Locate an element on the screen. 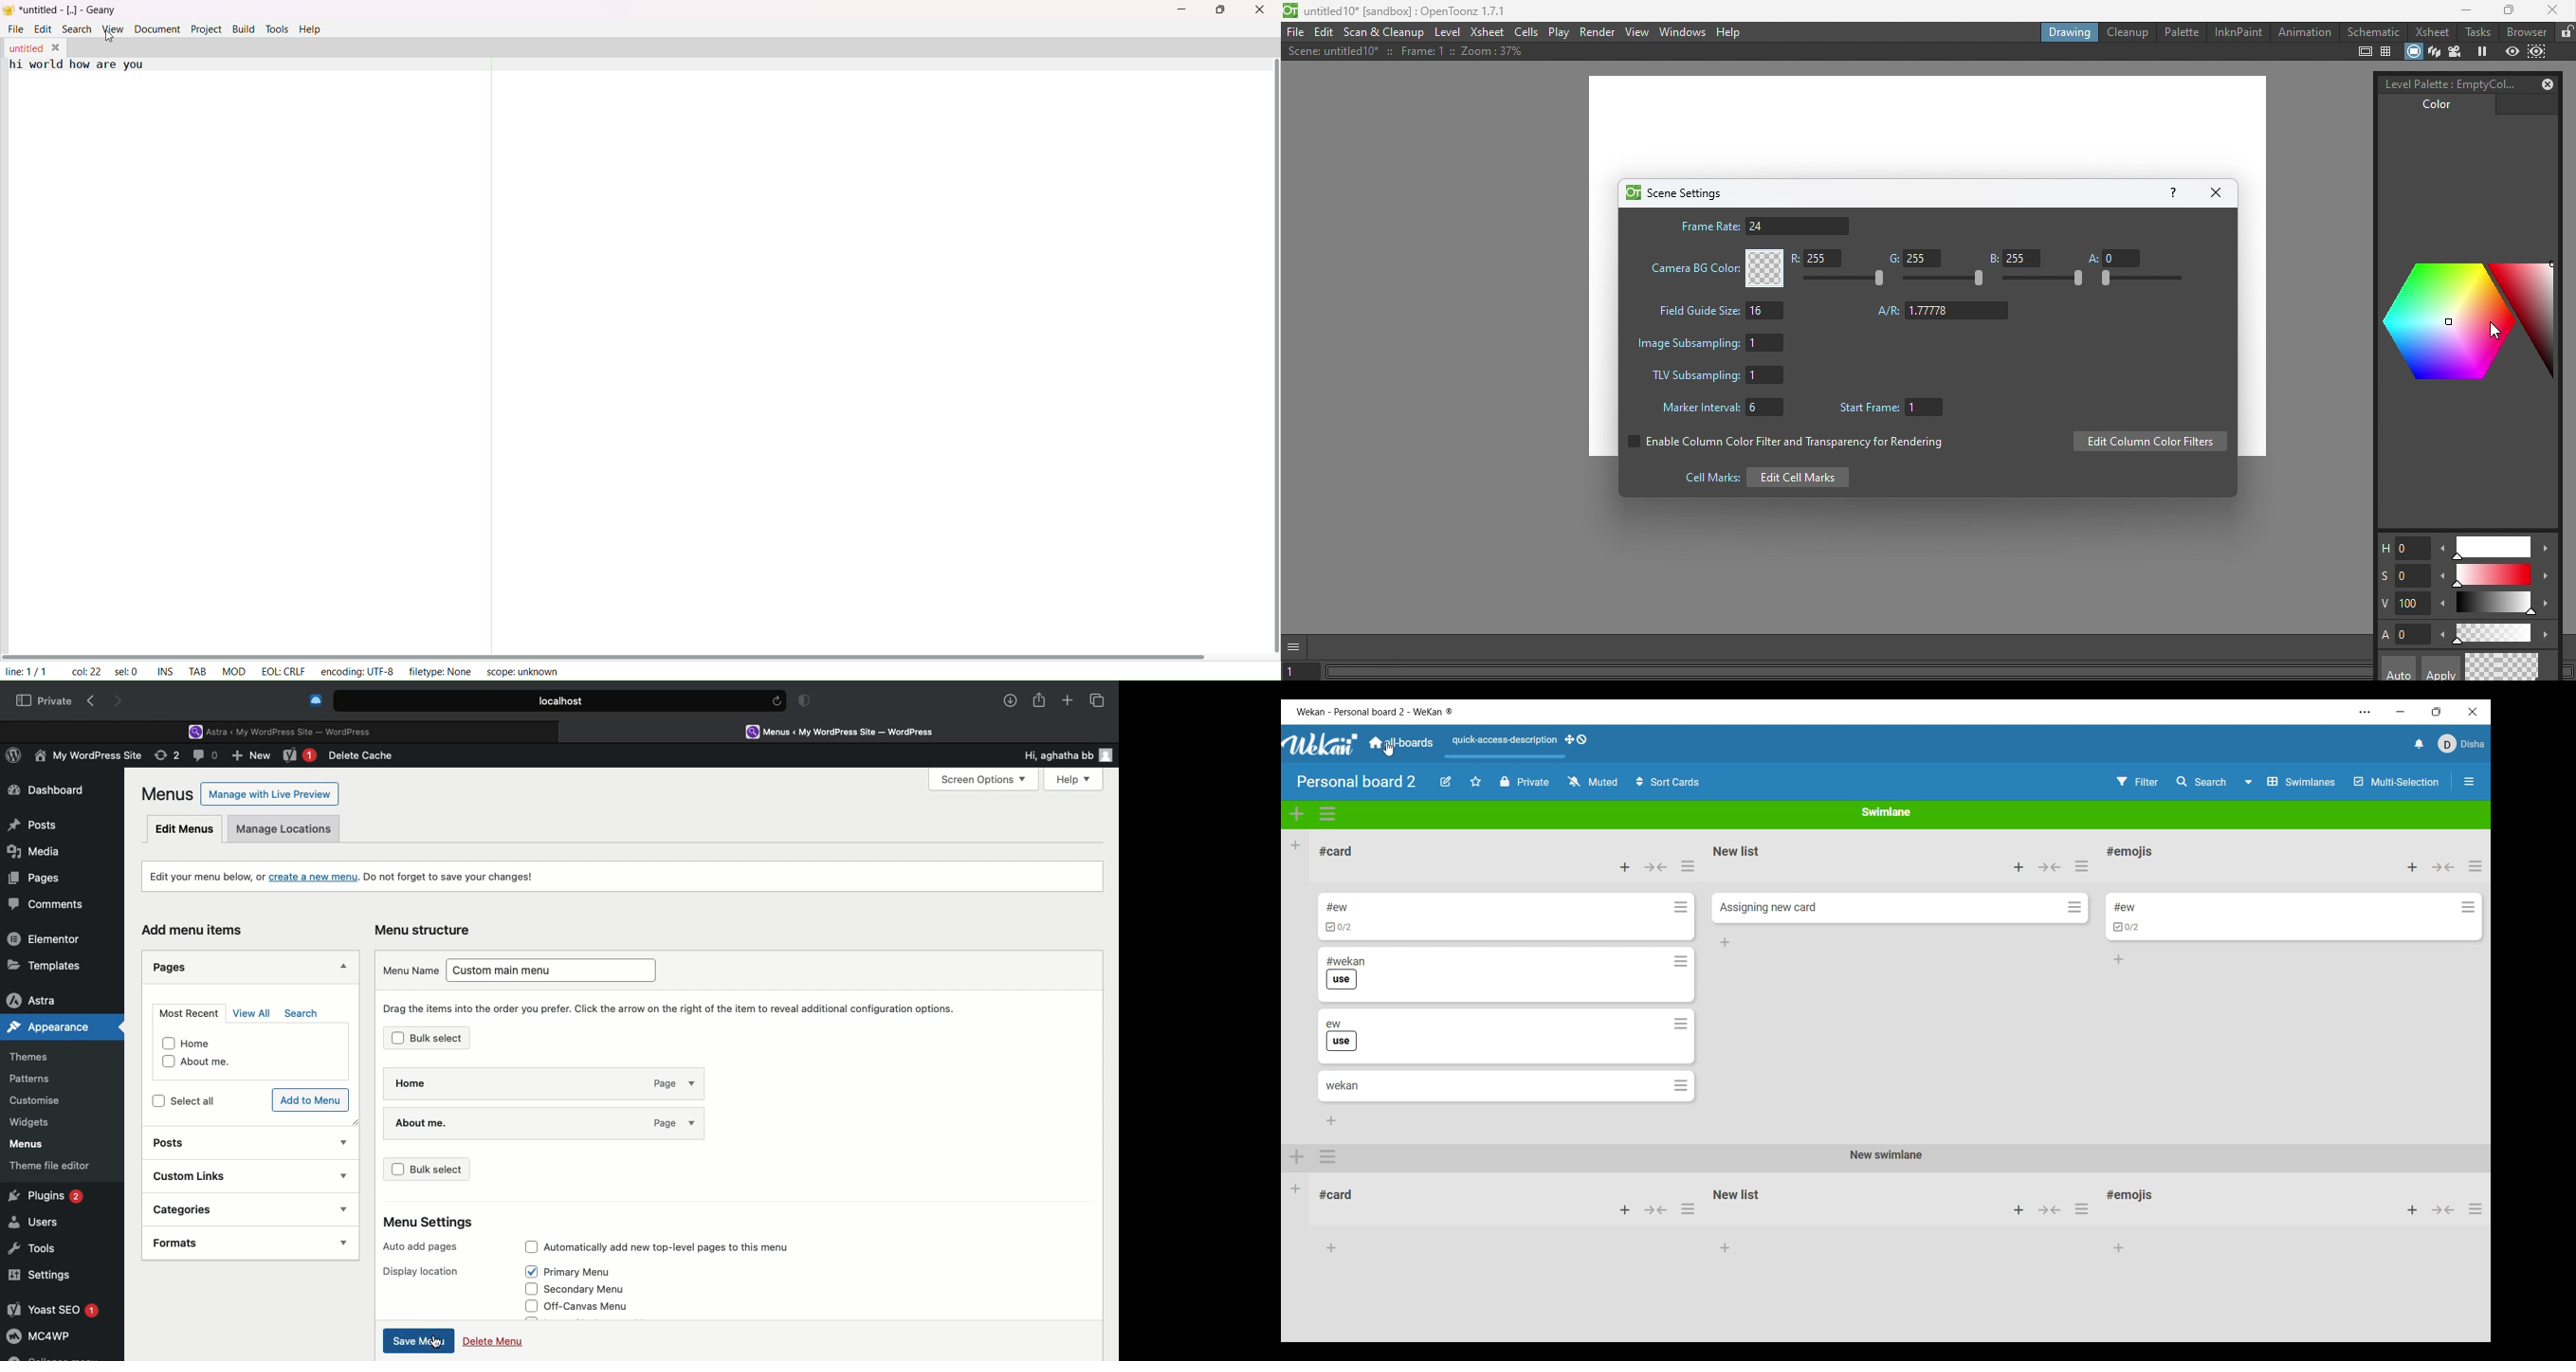 This screenshot has height=1372, width=2576. Tools is located at coordinates (33, 1246).